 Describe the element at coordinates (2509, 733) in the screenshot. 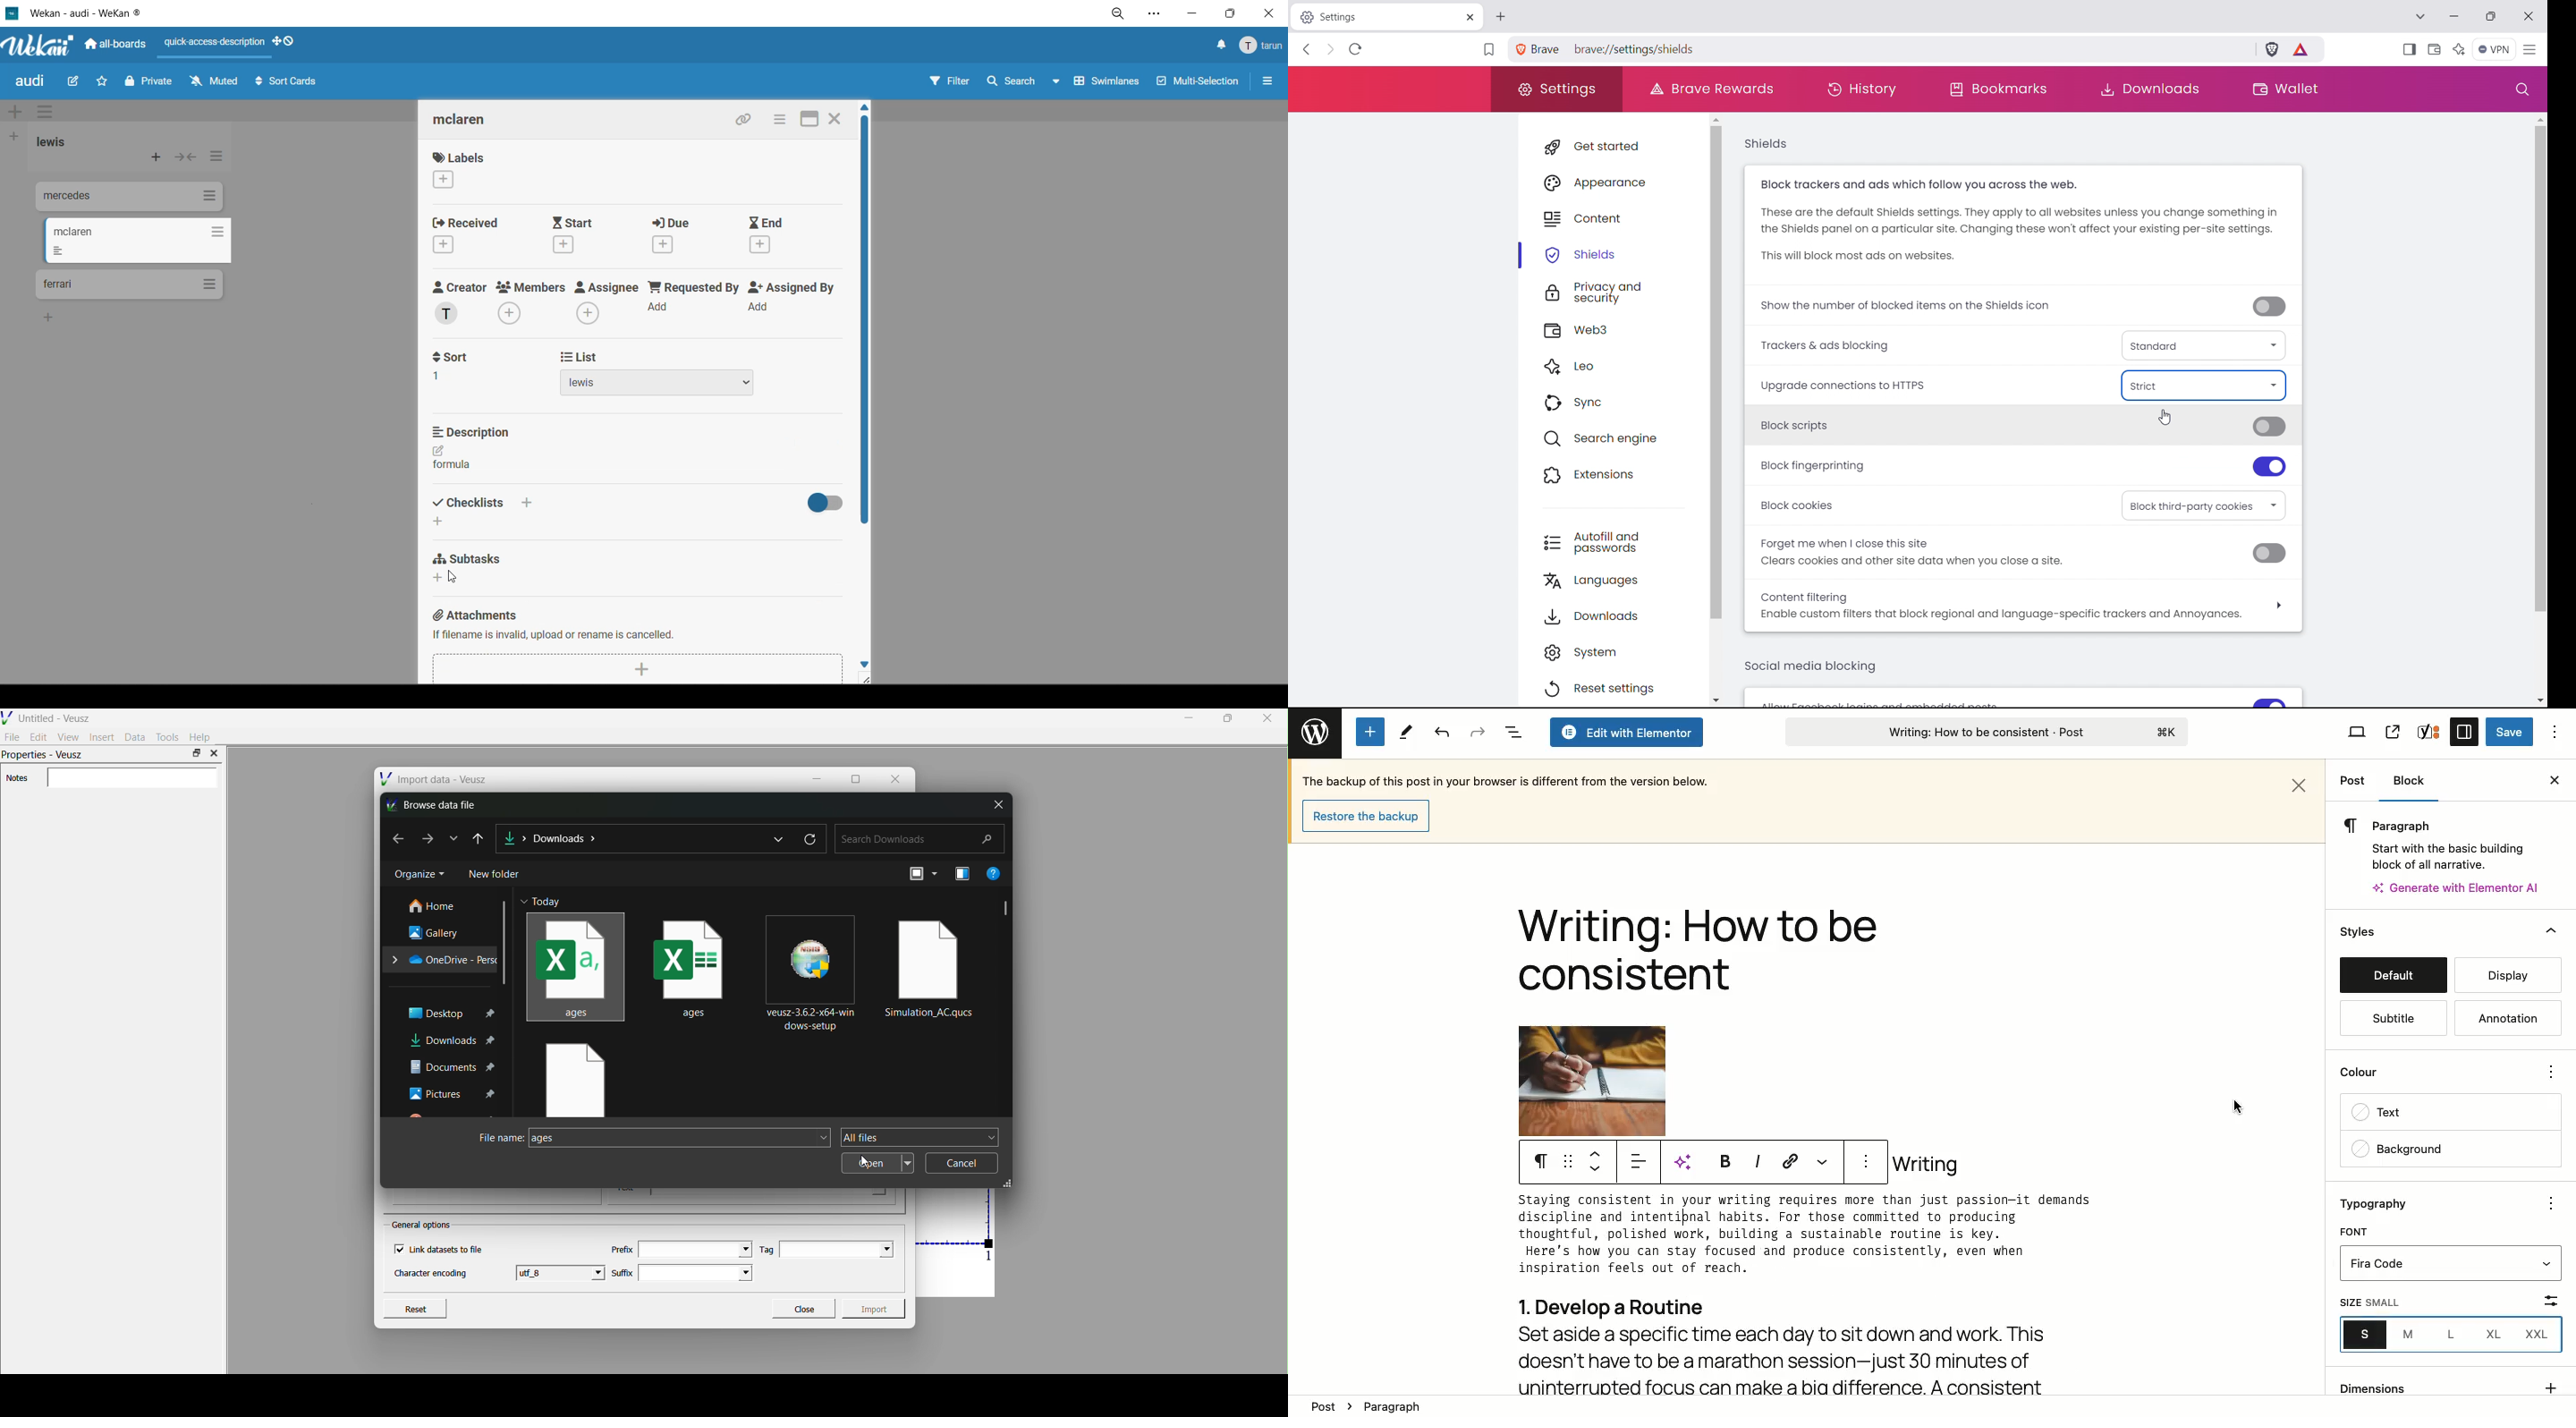

I see `Save` at that location.